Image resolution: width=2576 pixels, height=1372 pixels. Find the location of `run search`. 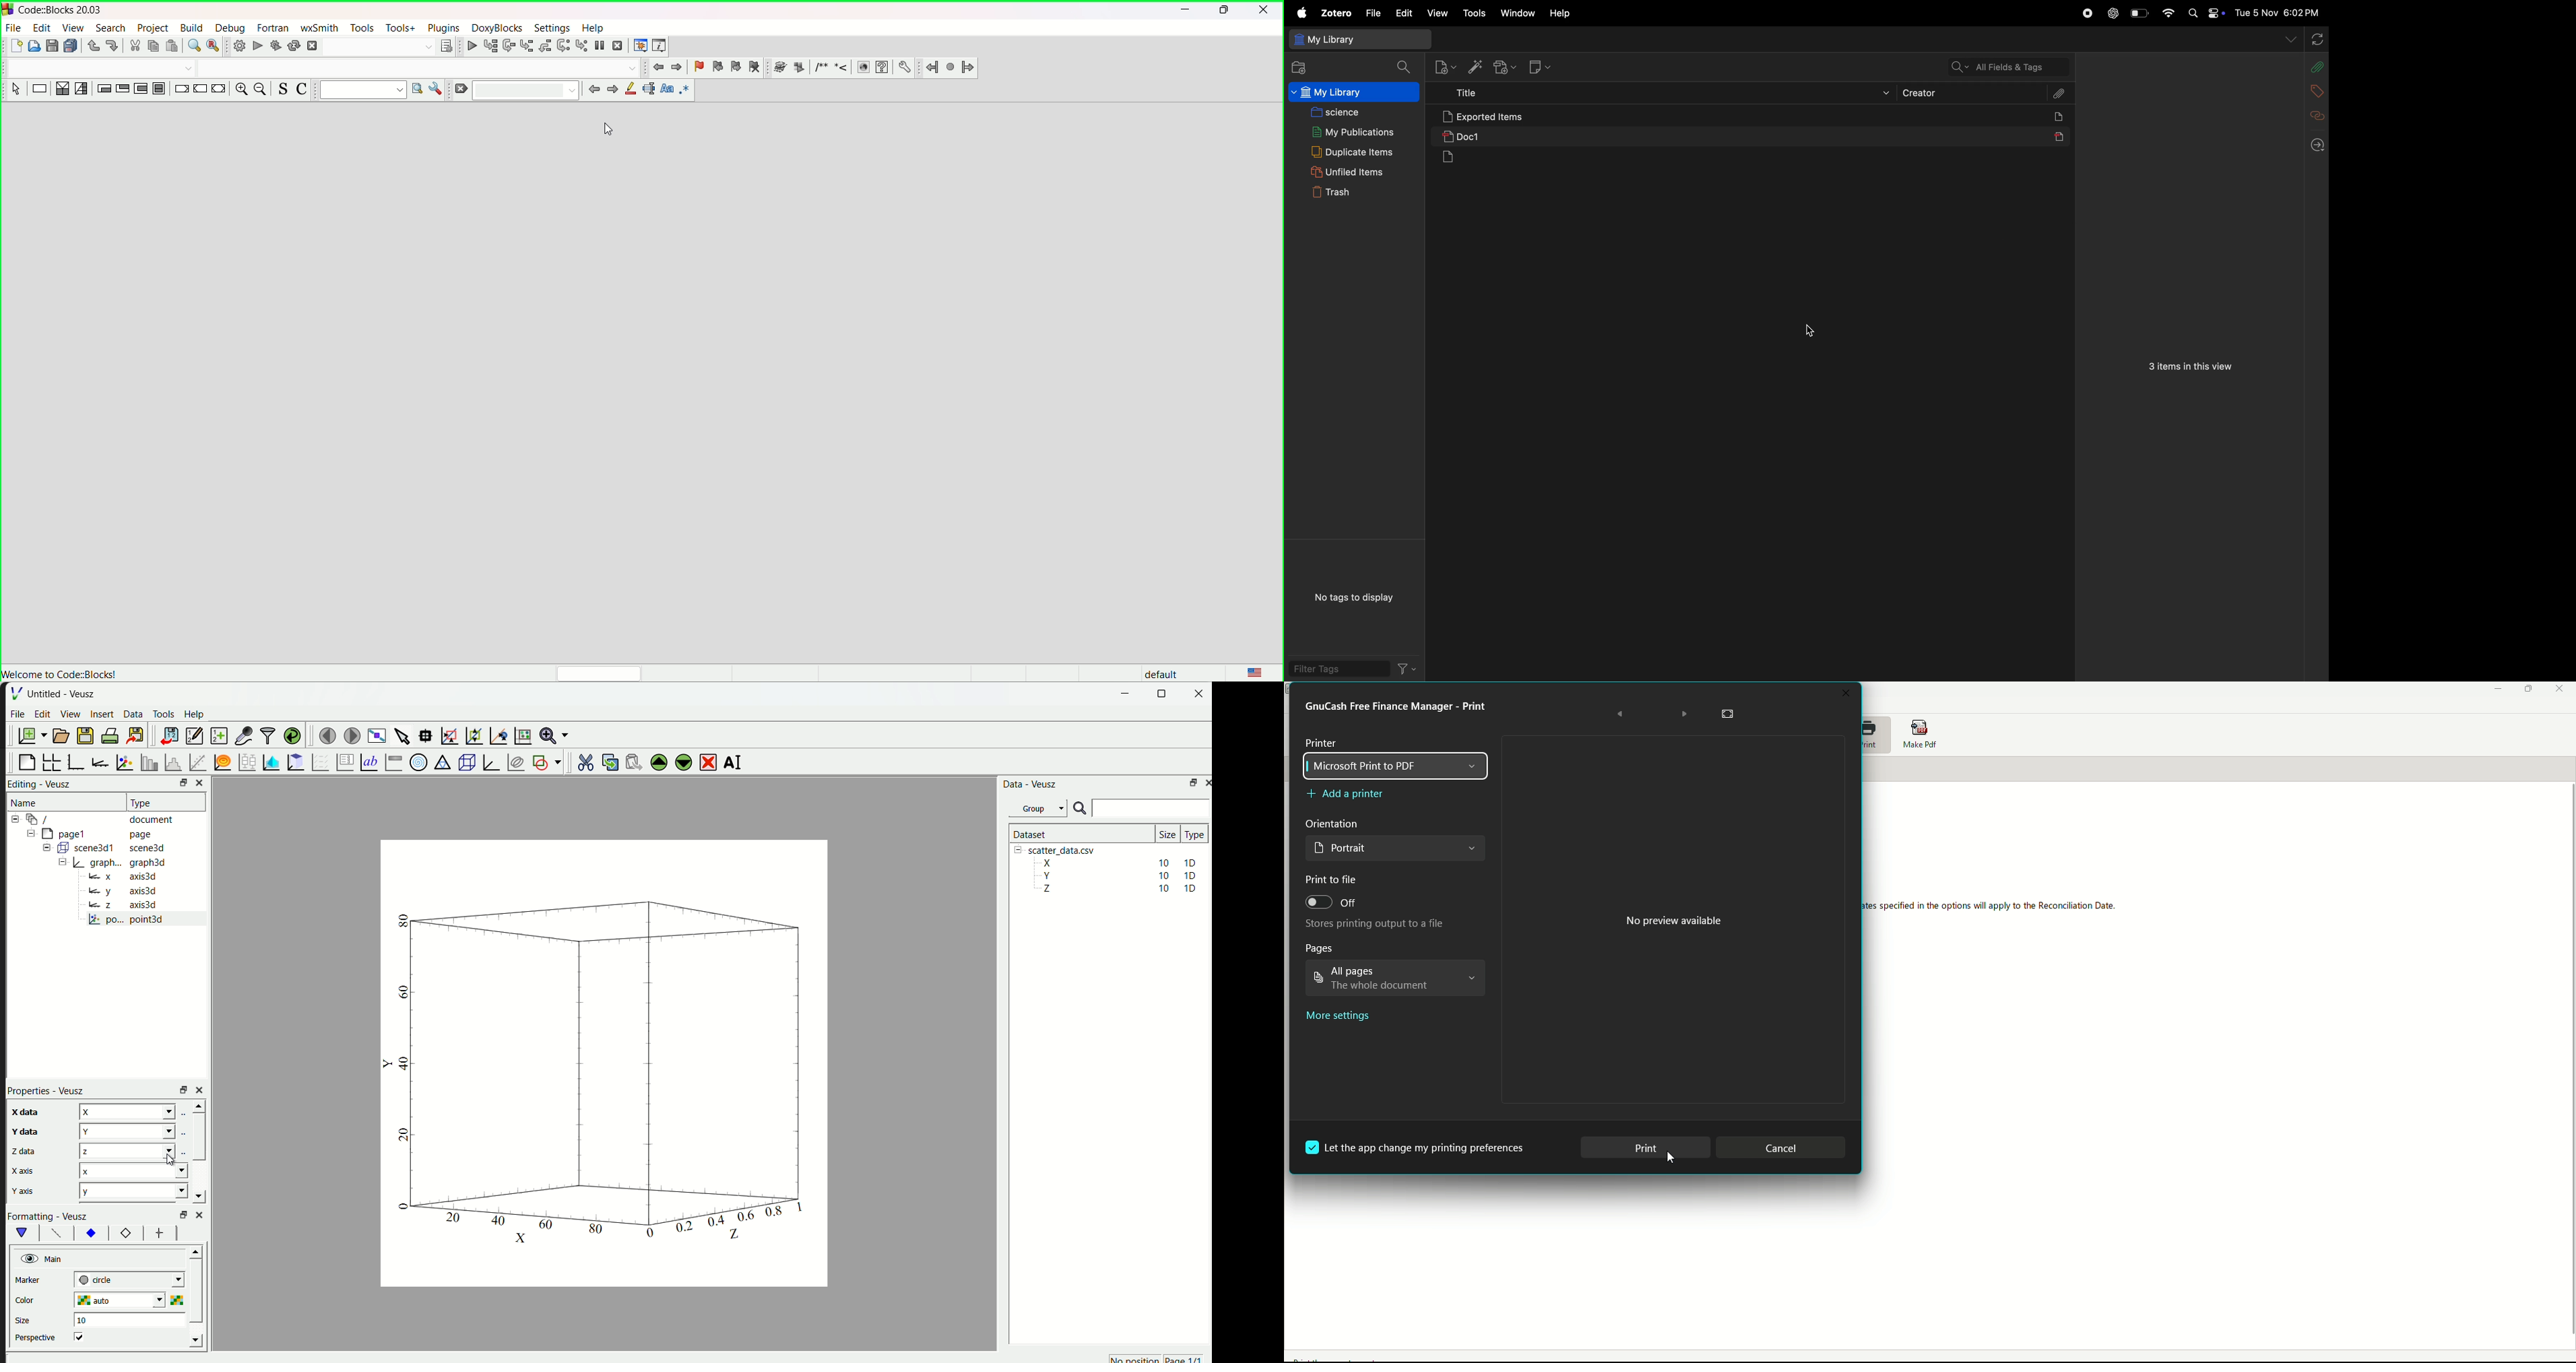

run search is located at coordinates (418, 89).